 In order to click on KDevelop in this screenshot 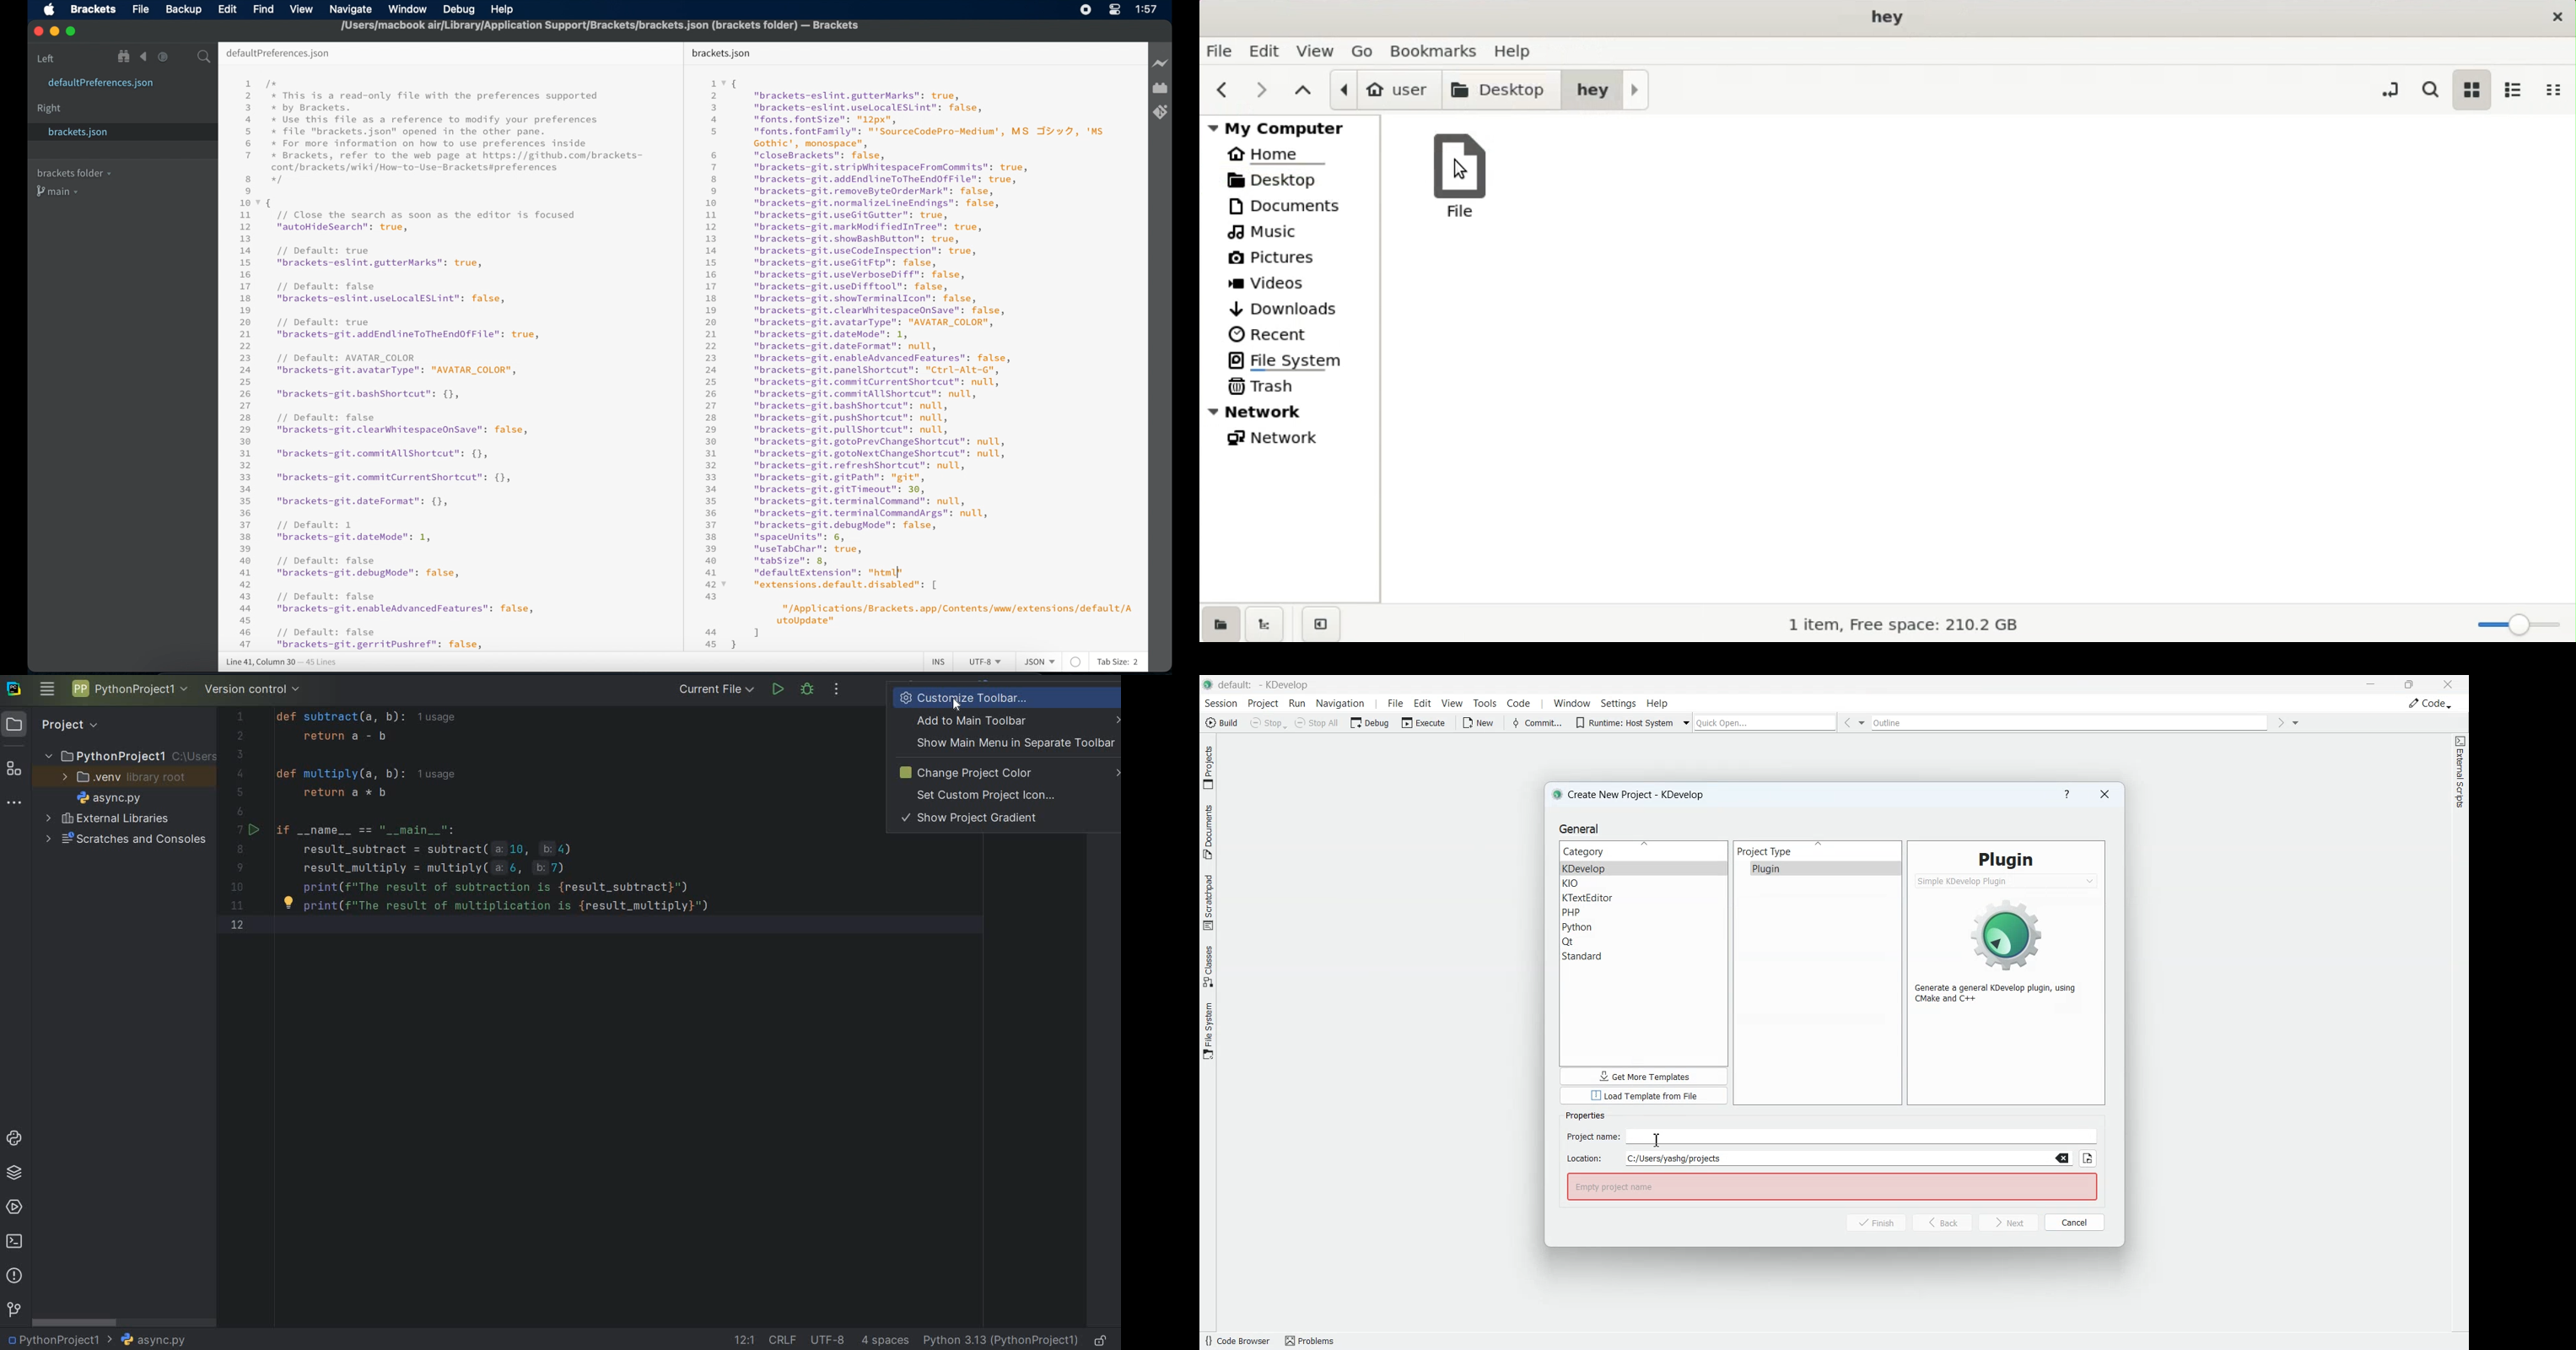, I will do `click(1644, 868)`.